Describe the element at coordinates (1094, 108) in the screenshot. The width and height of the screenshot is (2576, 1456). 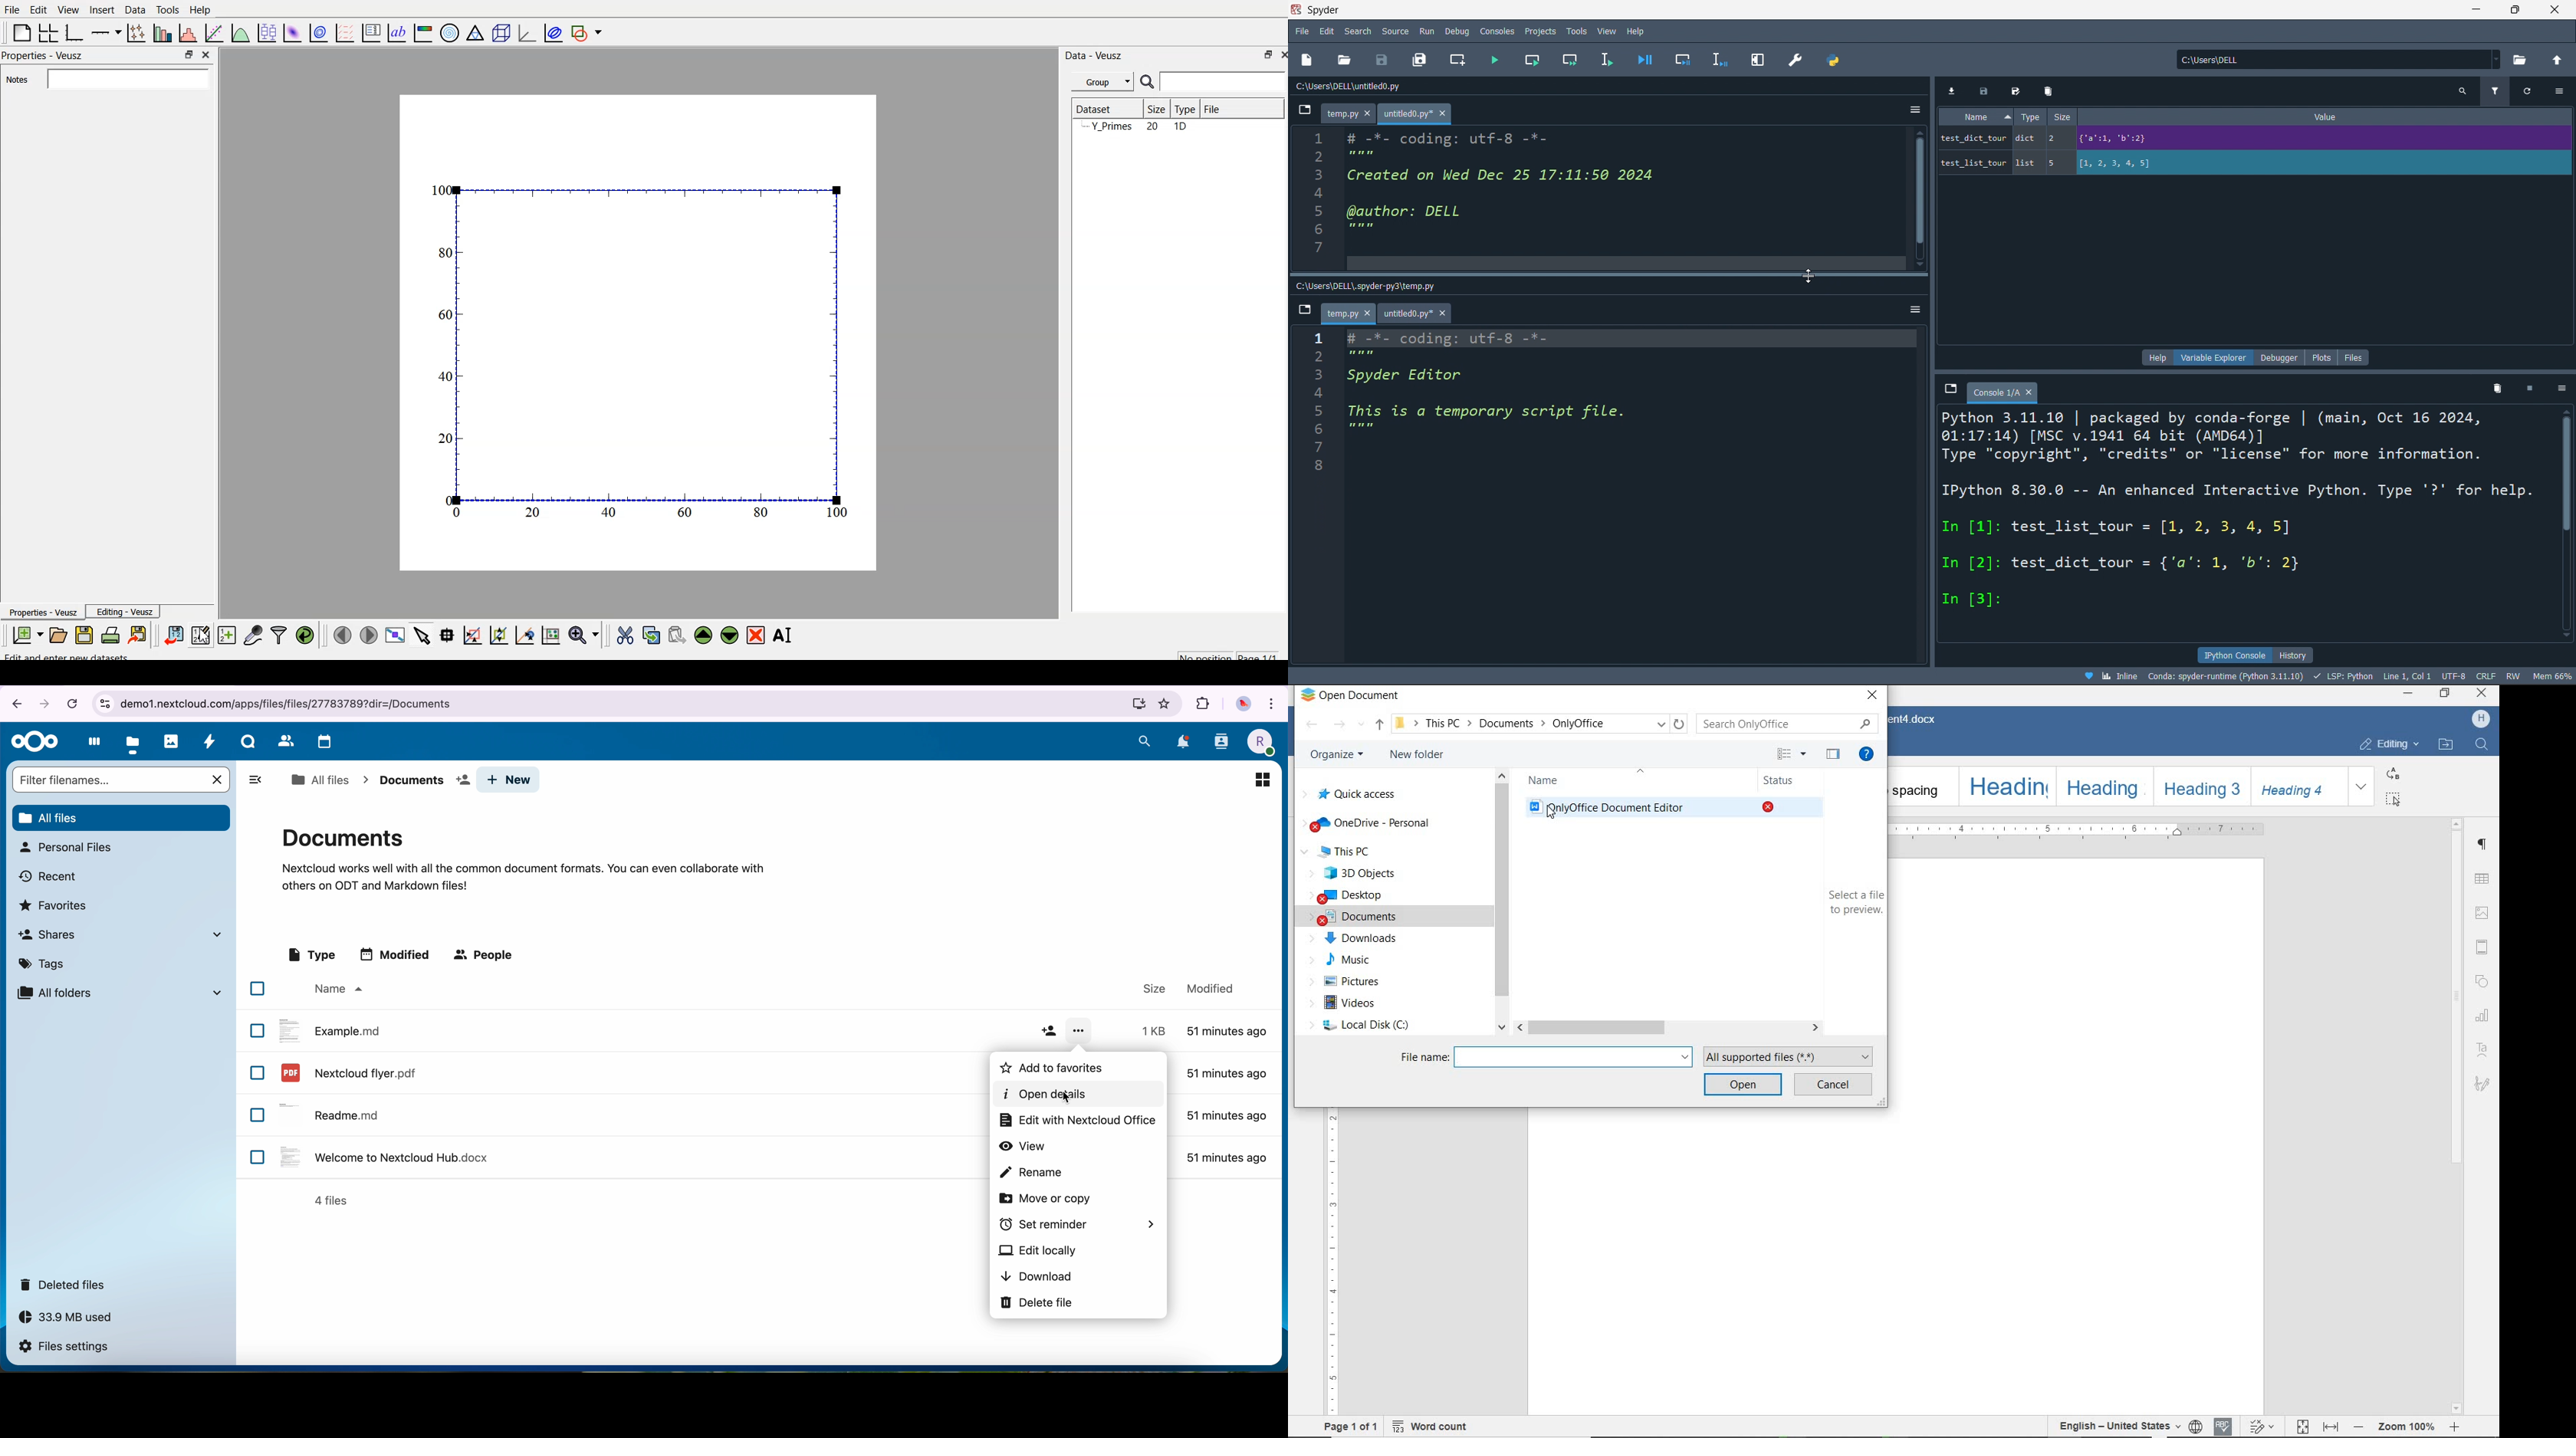
I see `| Dataset` at that location.